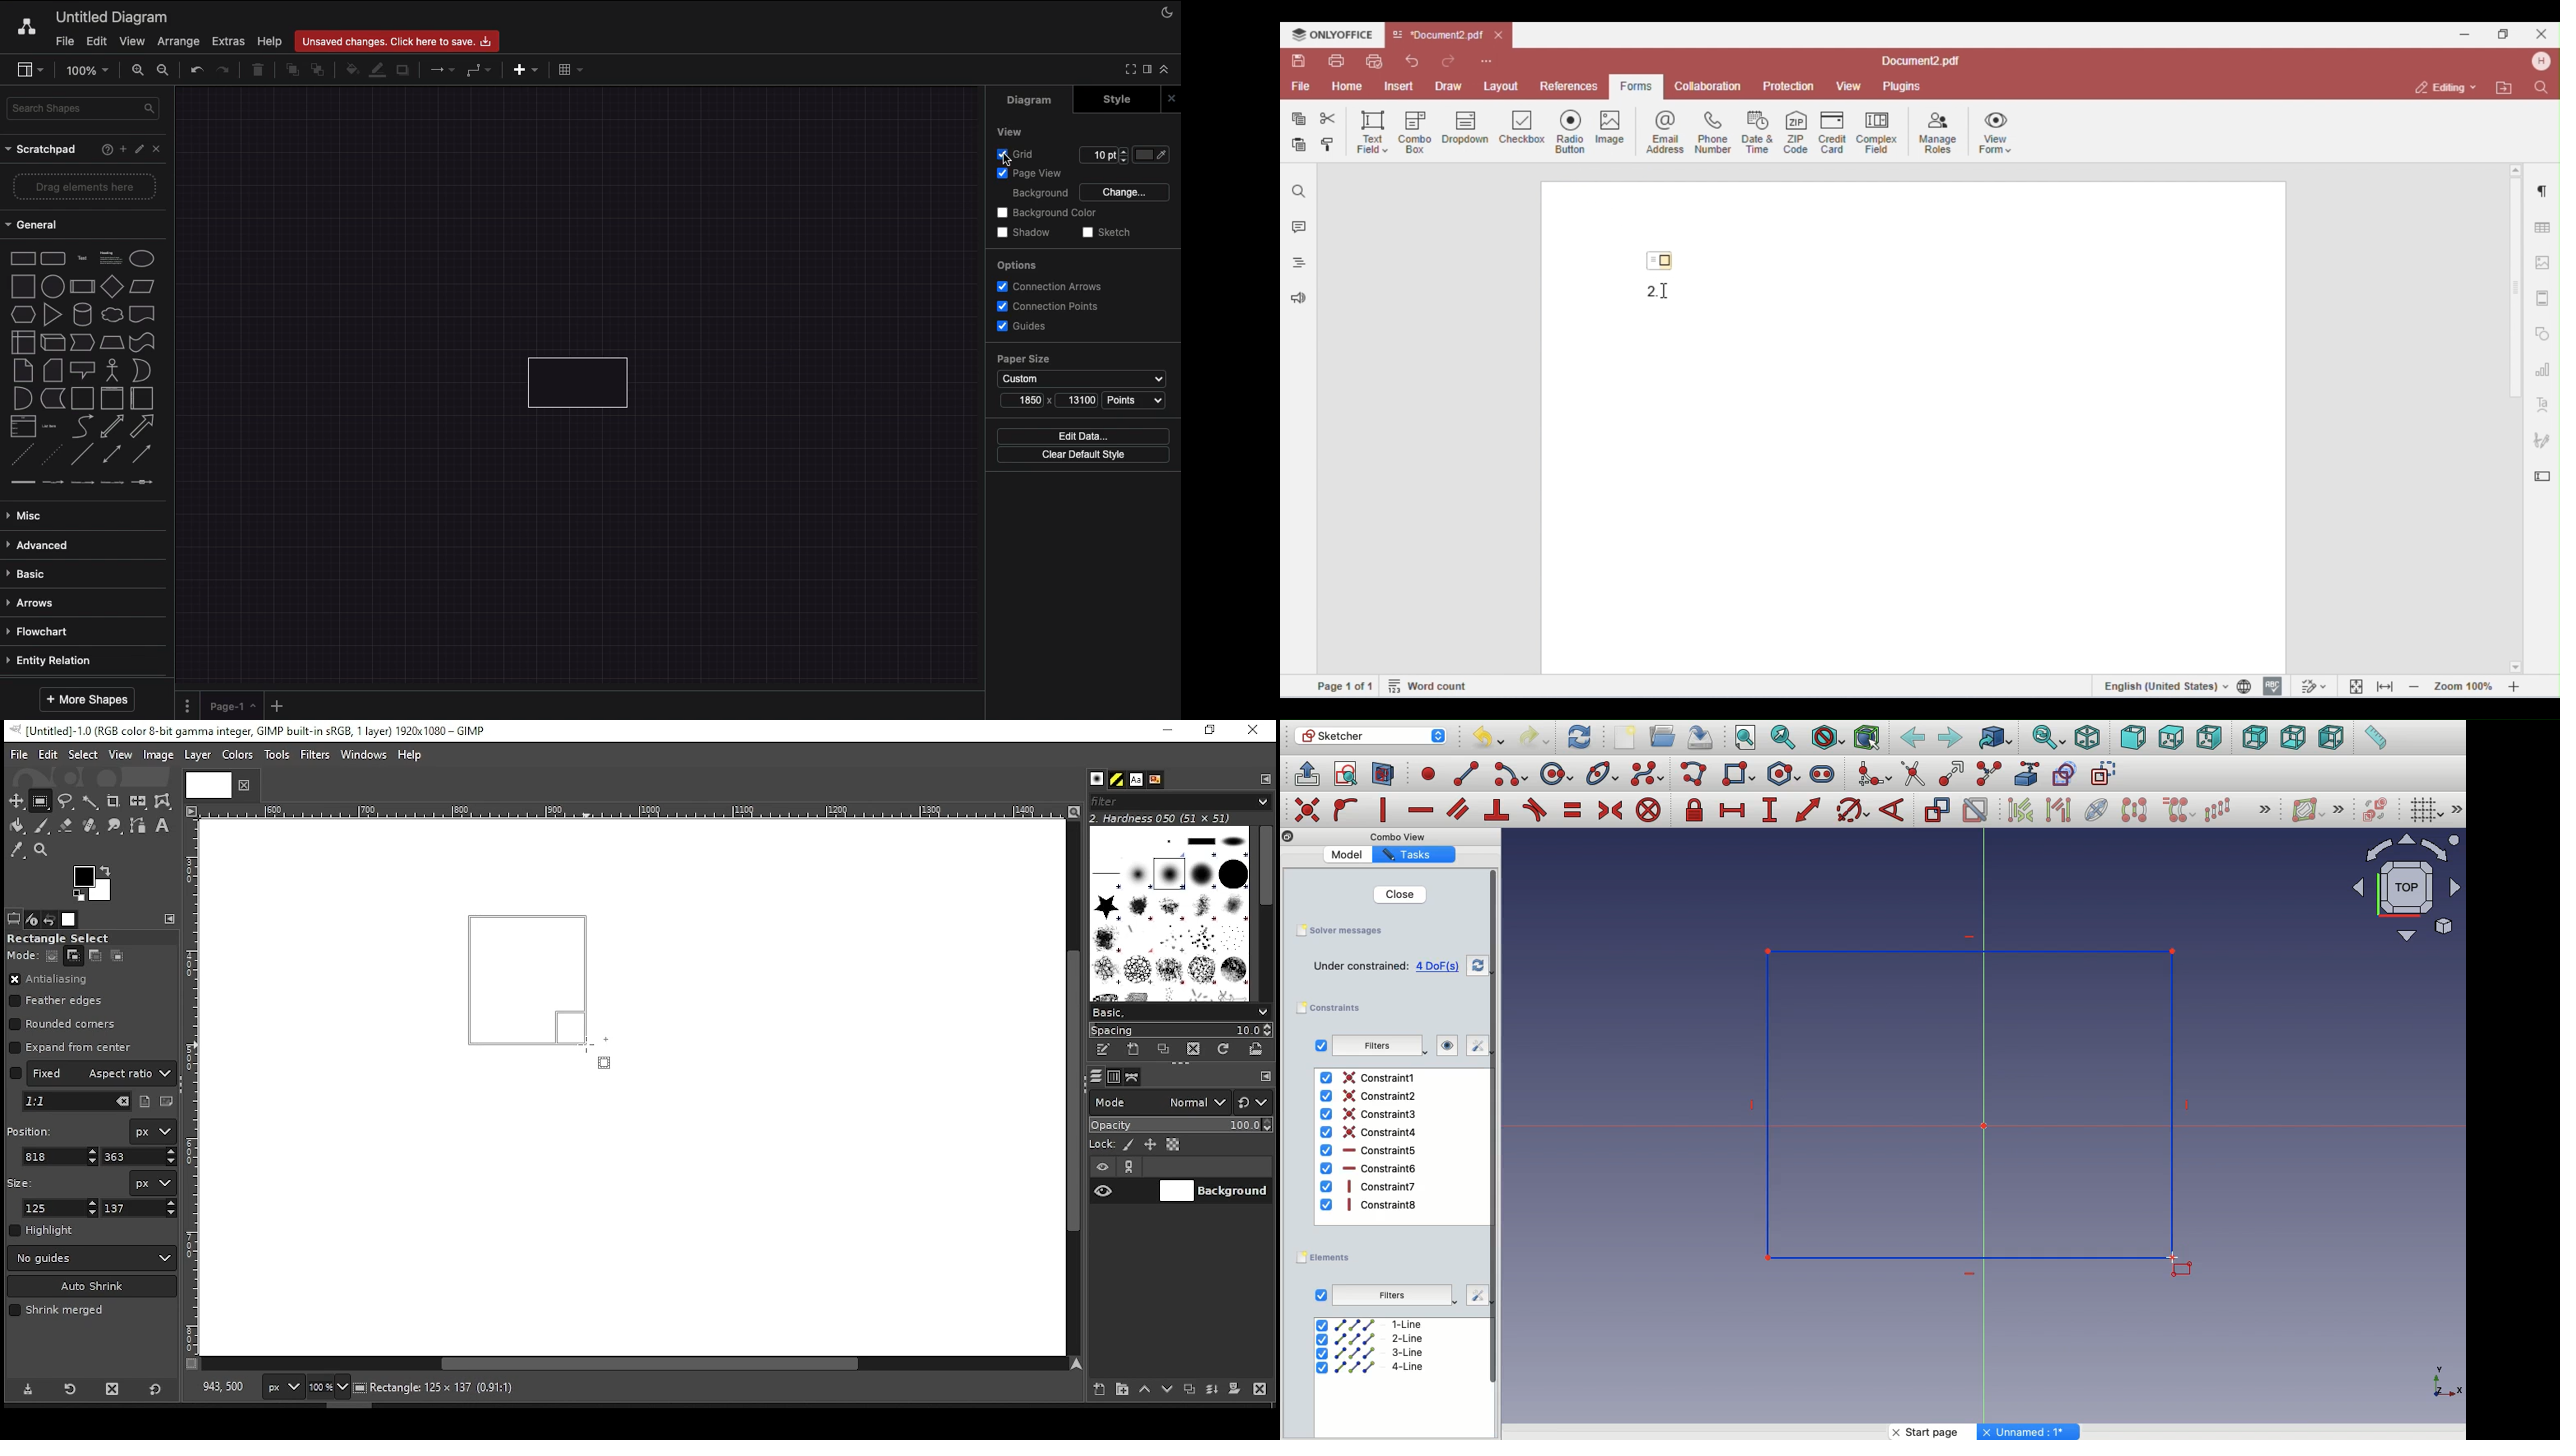 This screenshot has width=2576, height=1456. I want to click on duplicate layer, so click(1192, 1391).